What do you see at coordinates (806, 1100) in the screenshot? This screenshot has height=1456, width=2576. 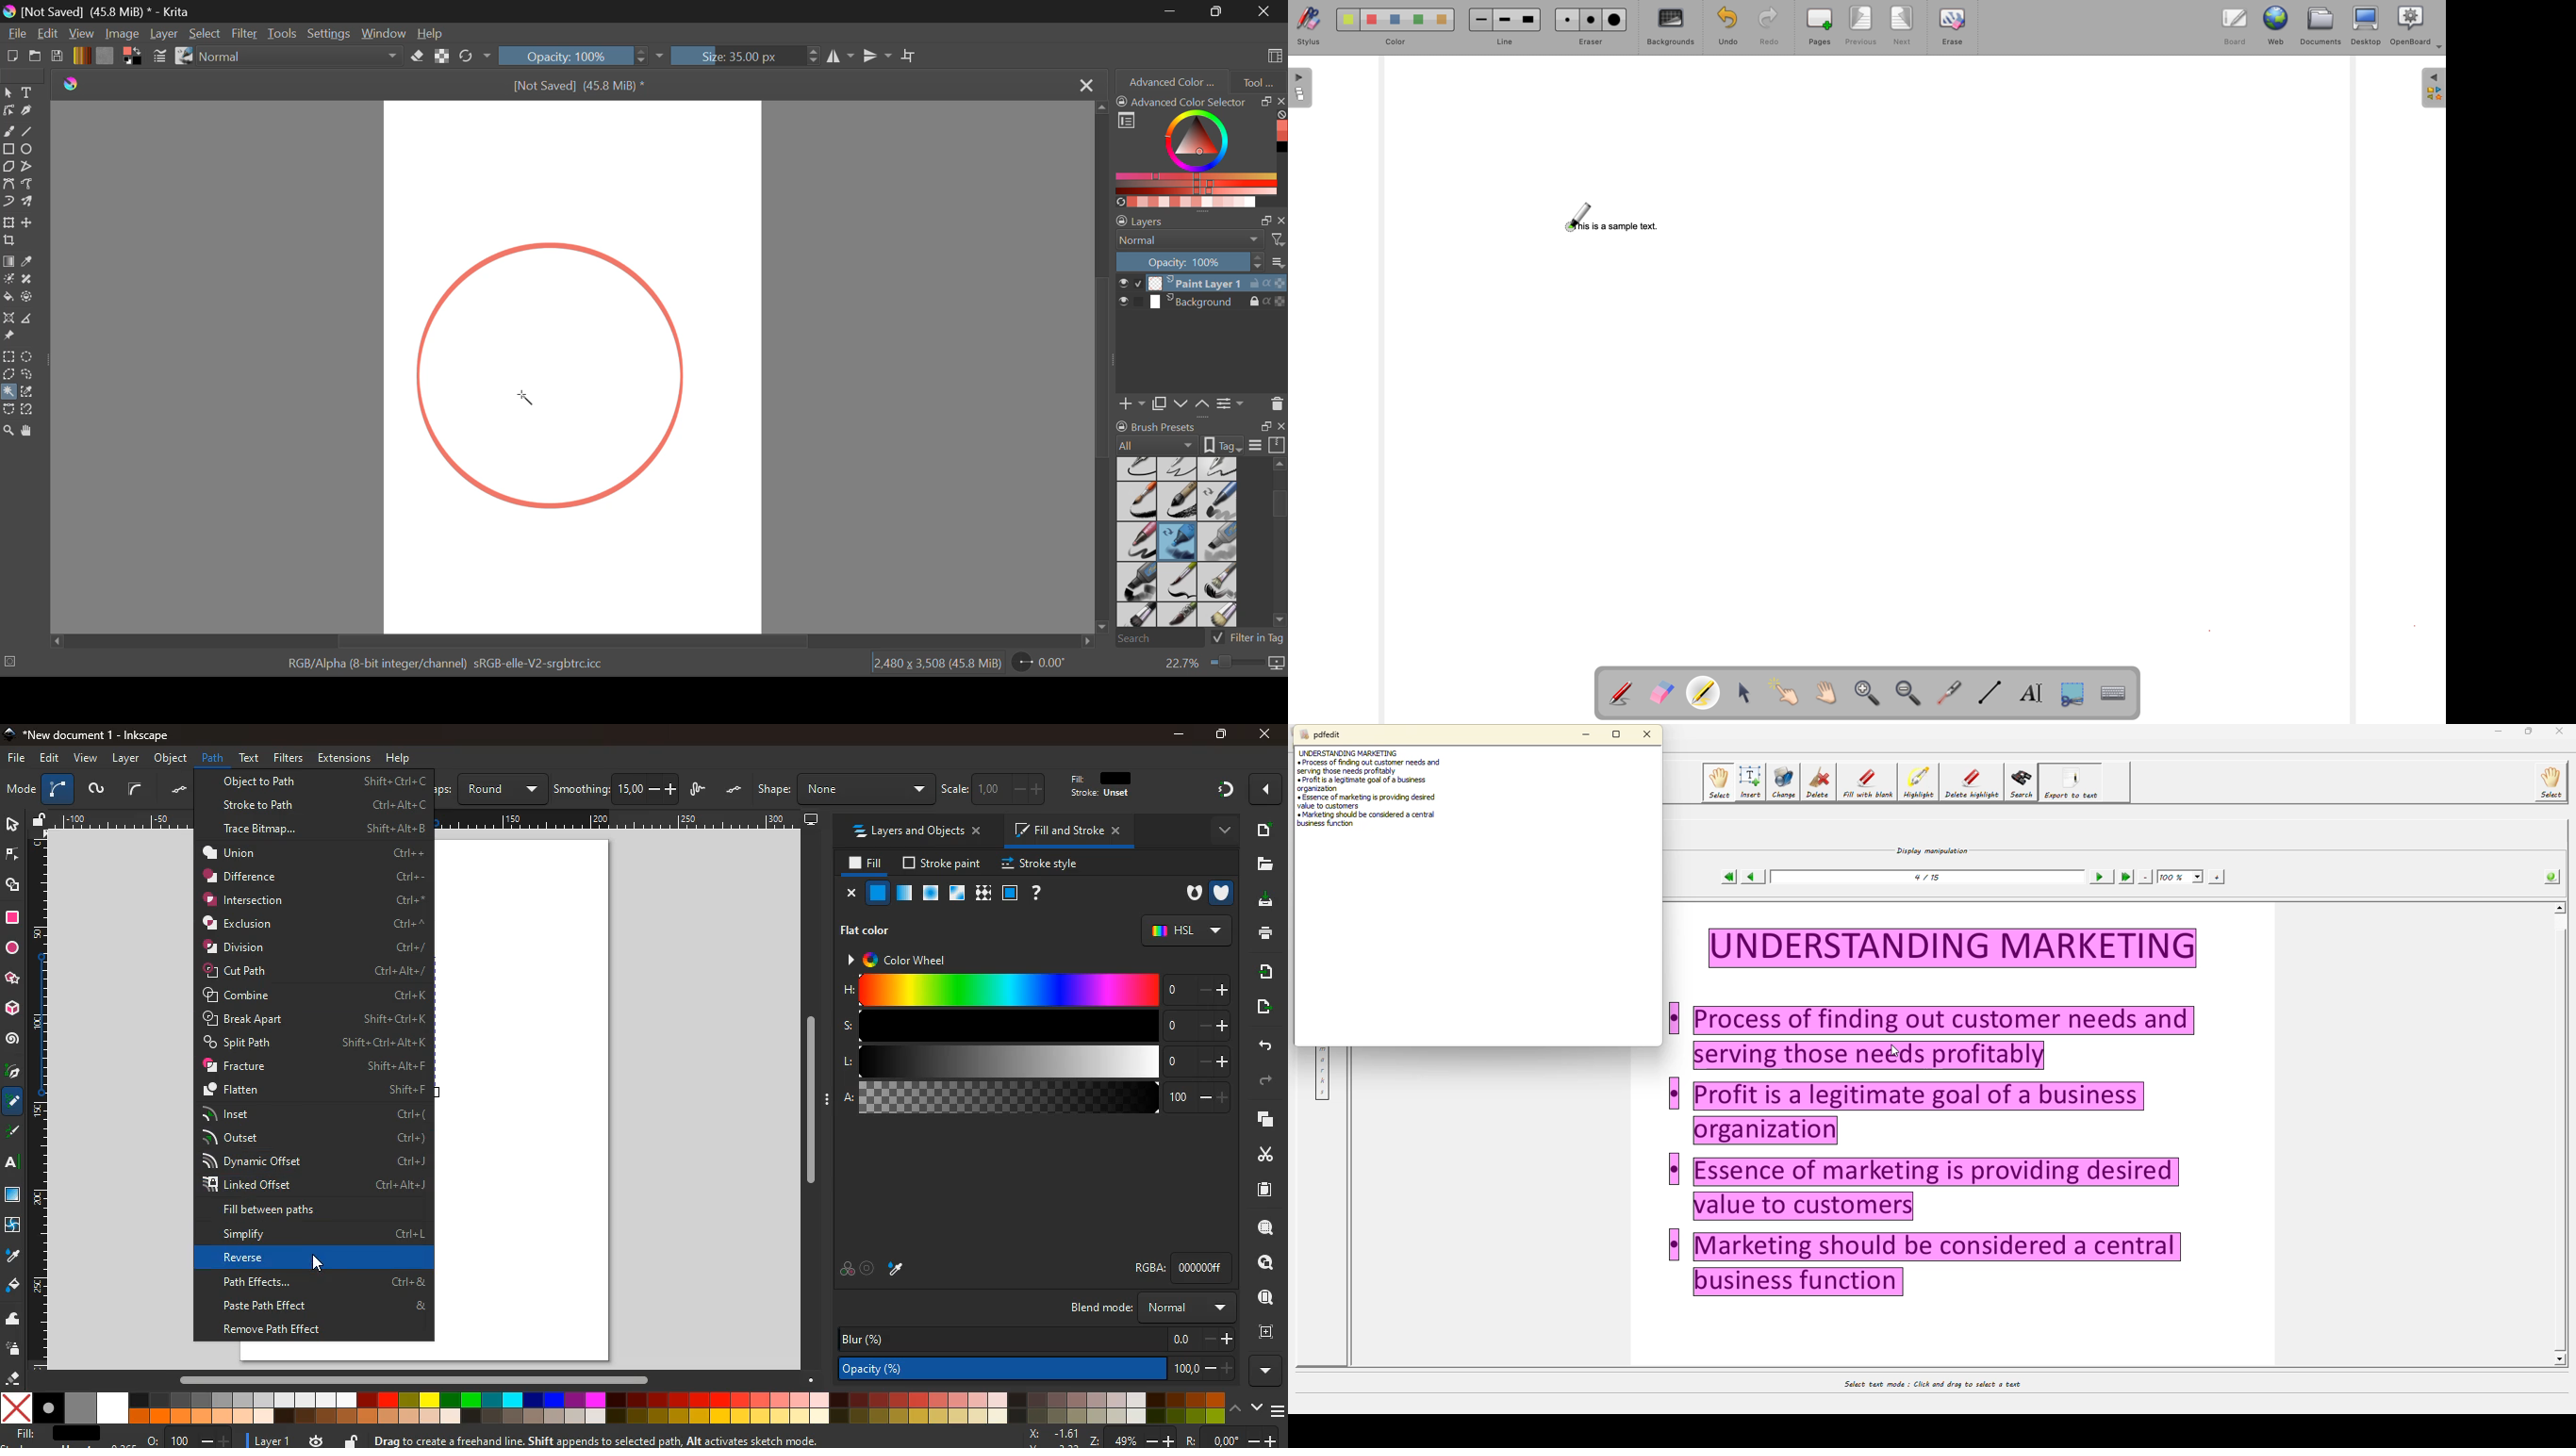 I see `Vertical scroll bar` at bounding box center [806, 1100].